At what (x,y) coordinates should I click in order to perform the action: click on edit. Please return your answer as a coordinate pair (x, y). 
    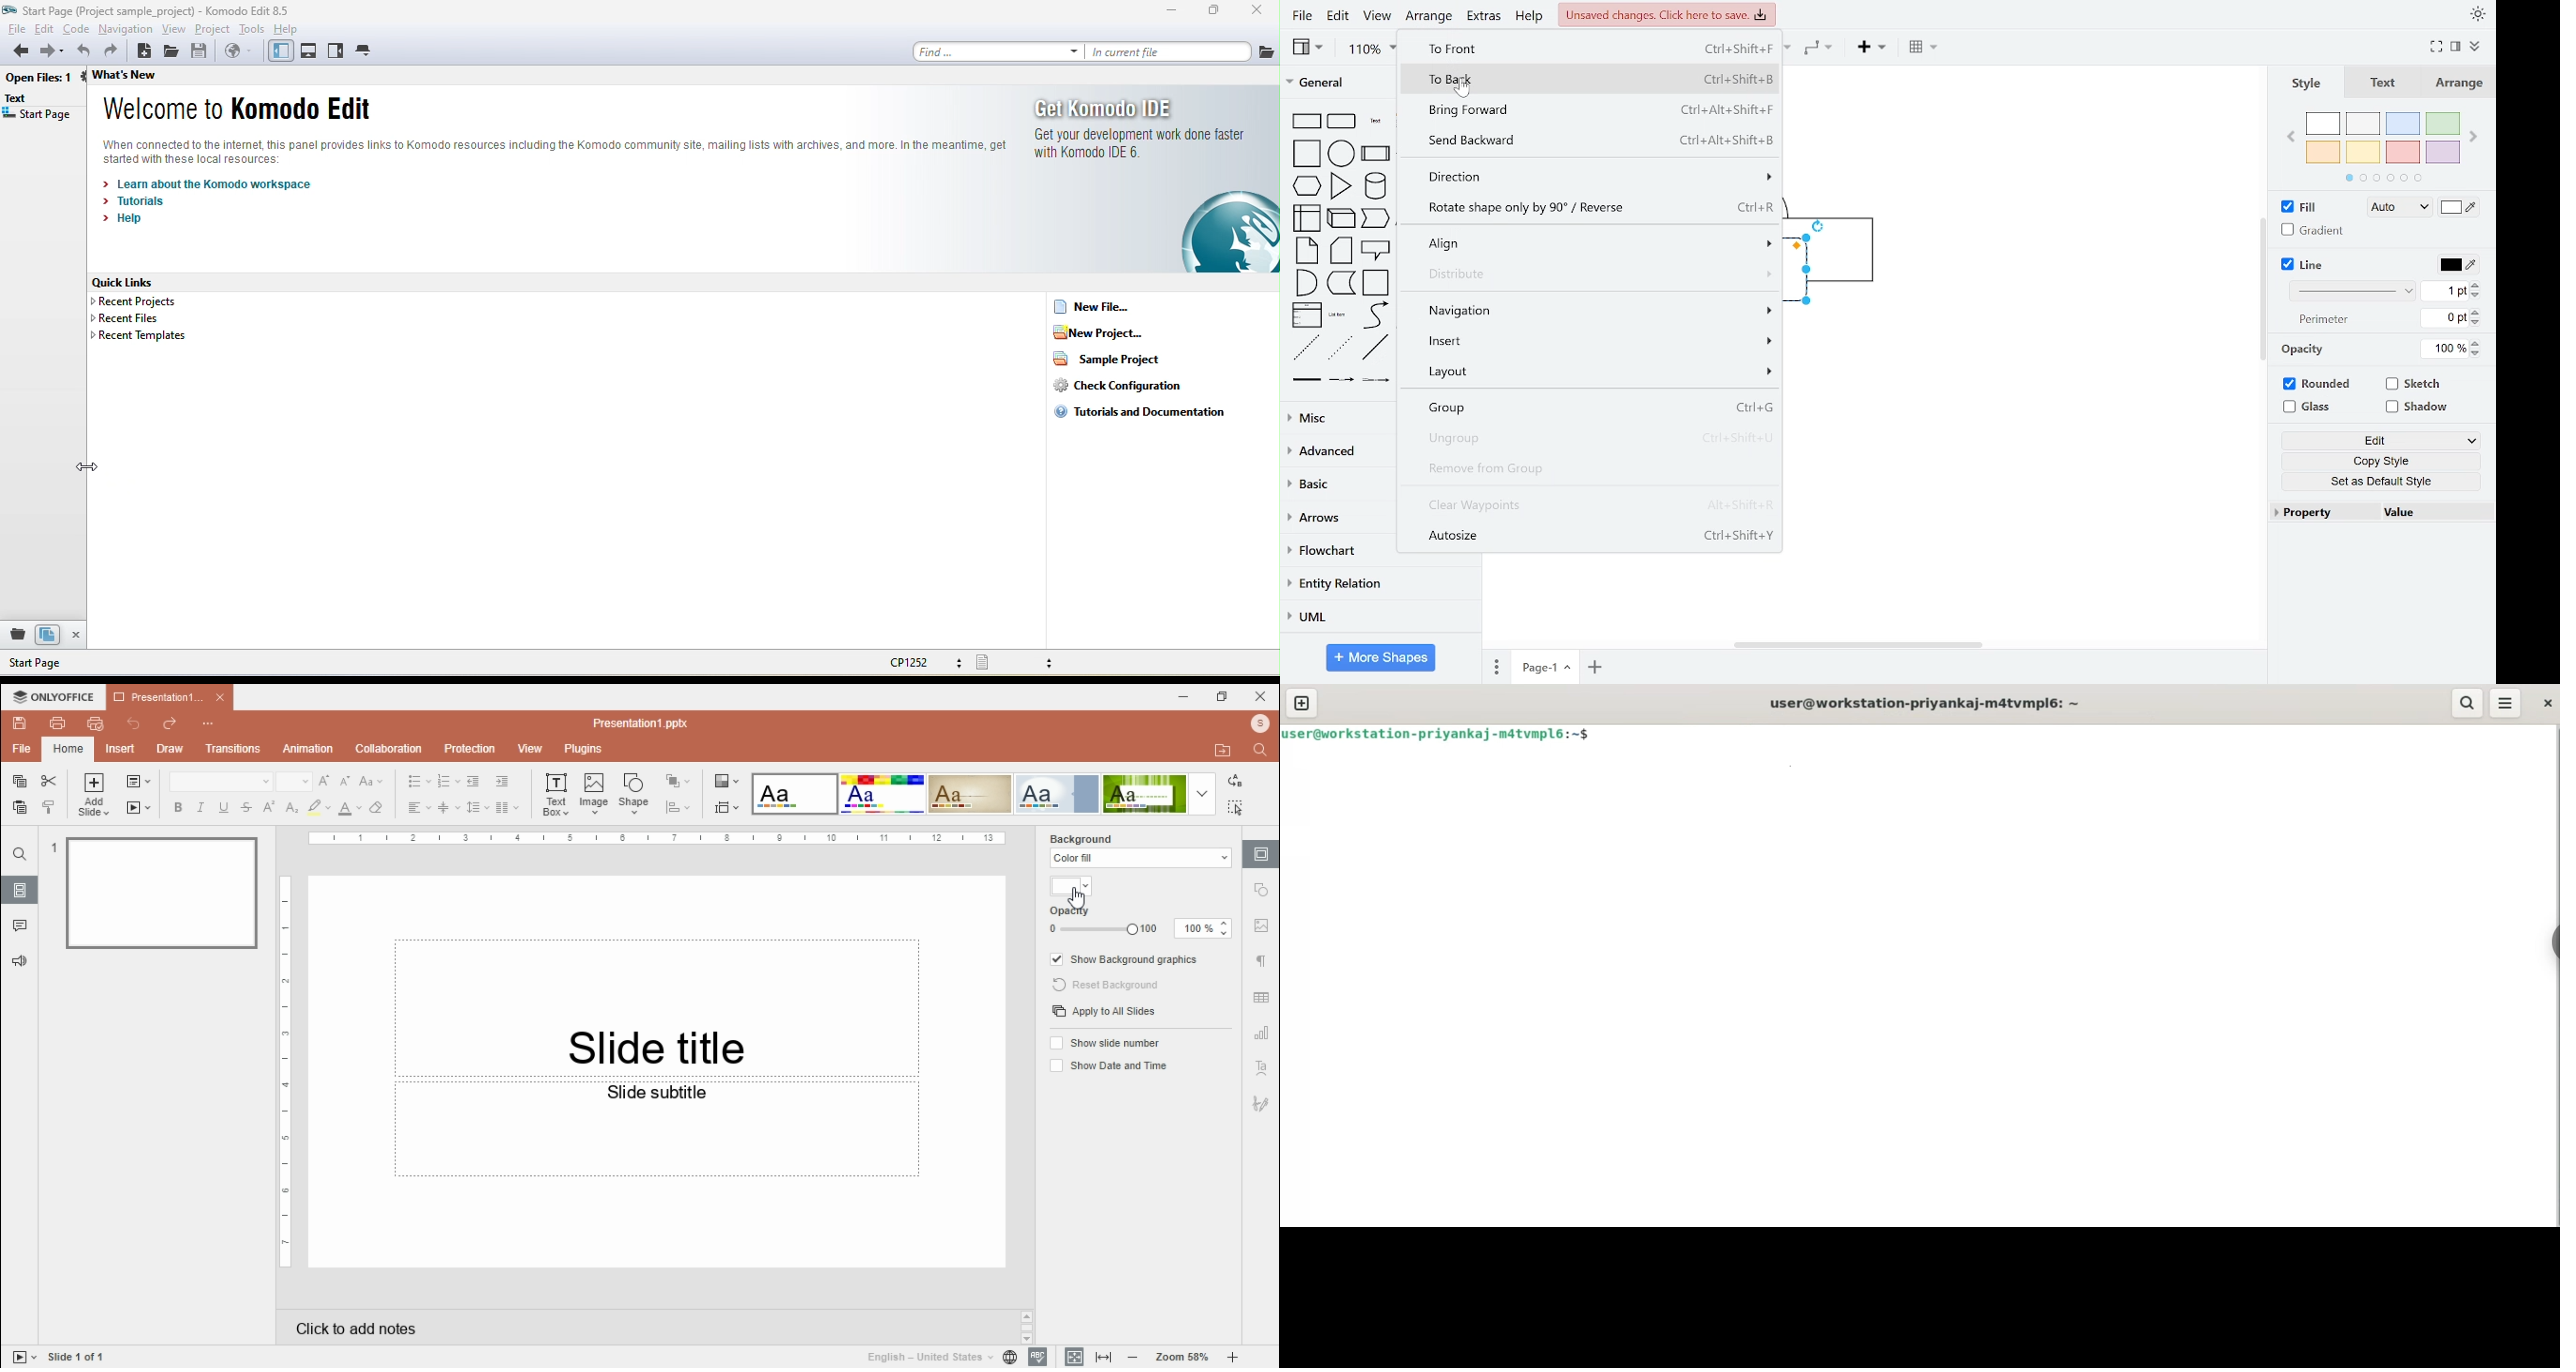
    Looking at the image, I should click on (1338, 15).